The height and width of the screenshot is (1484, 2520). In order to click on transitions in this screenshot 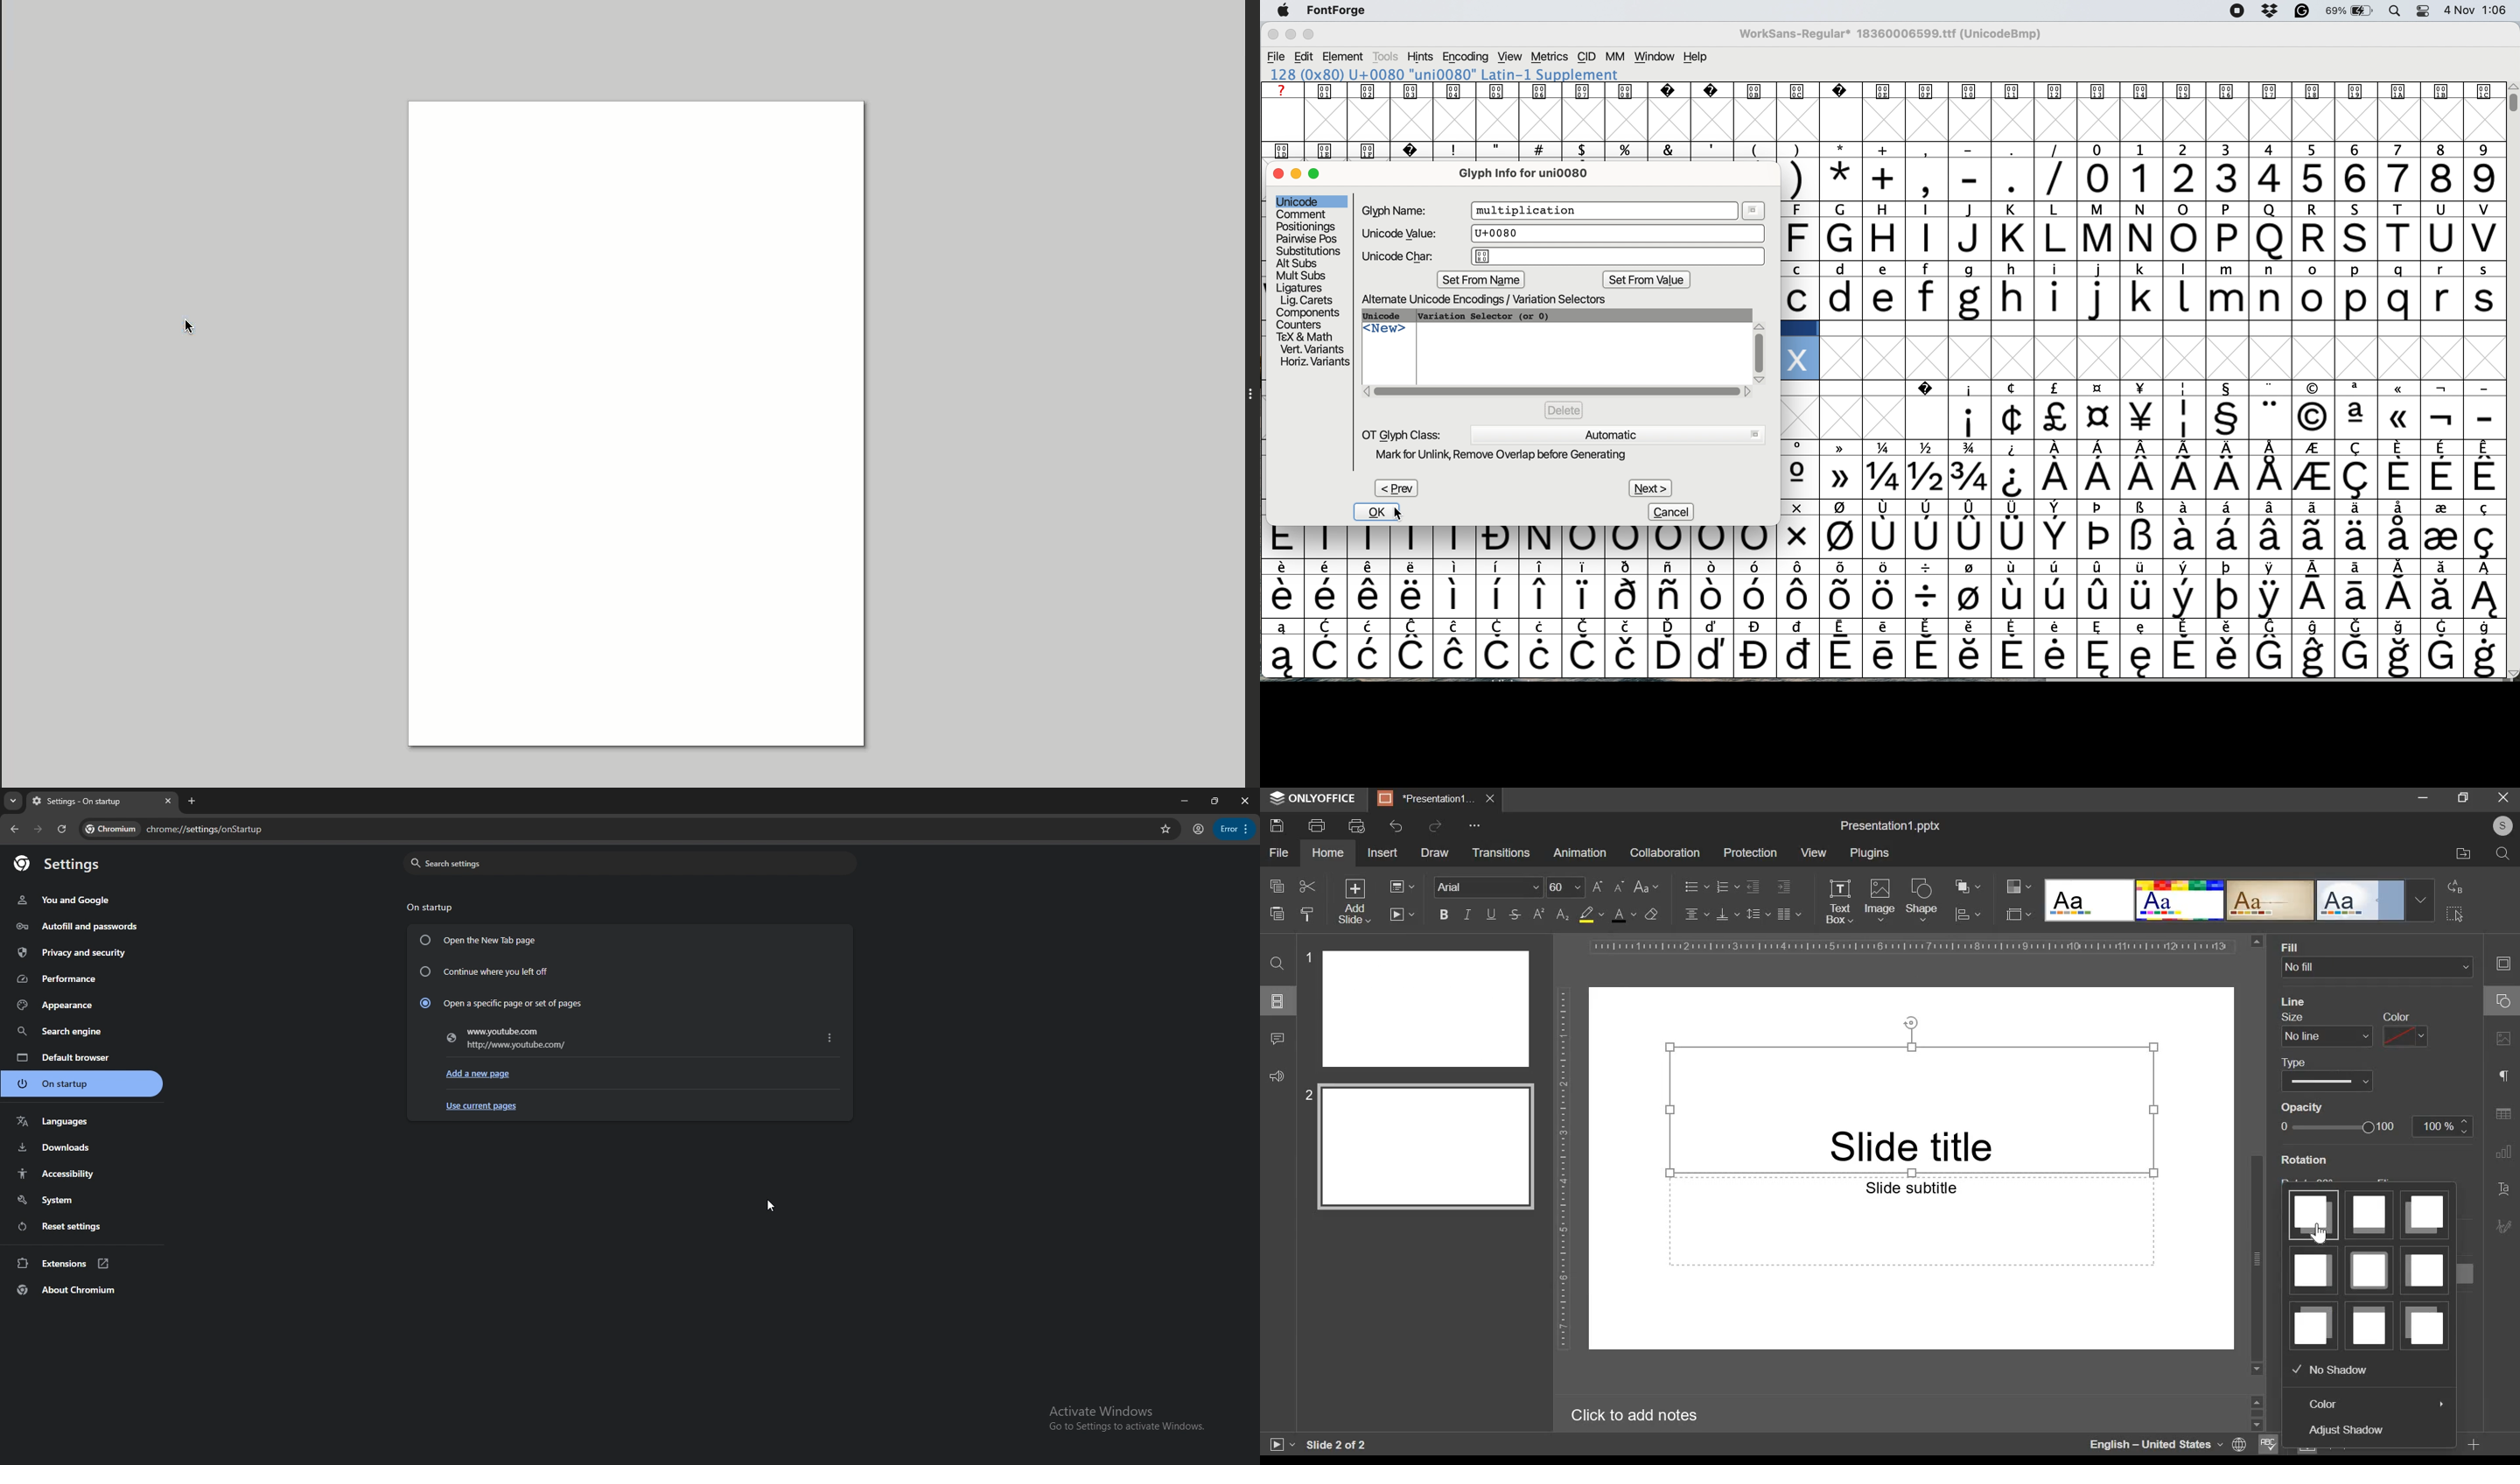, I will do `click(1501, 854)`.